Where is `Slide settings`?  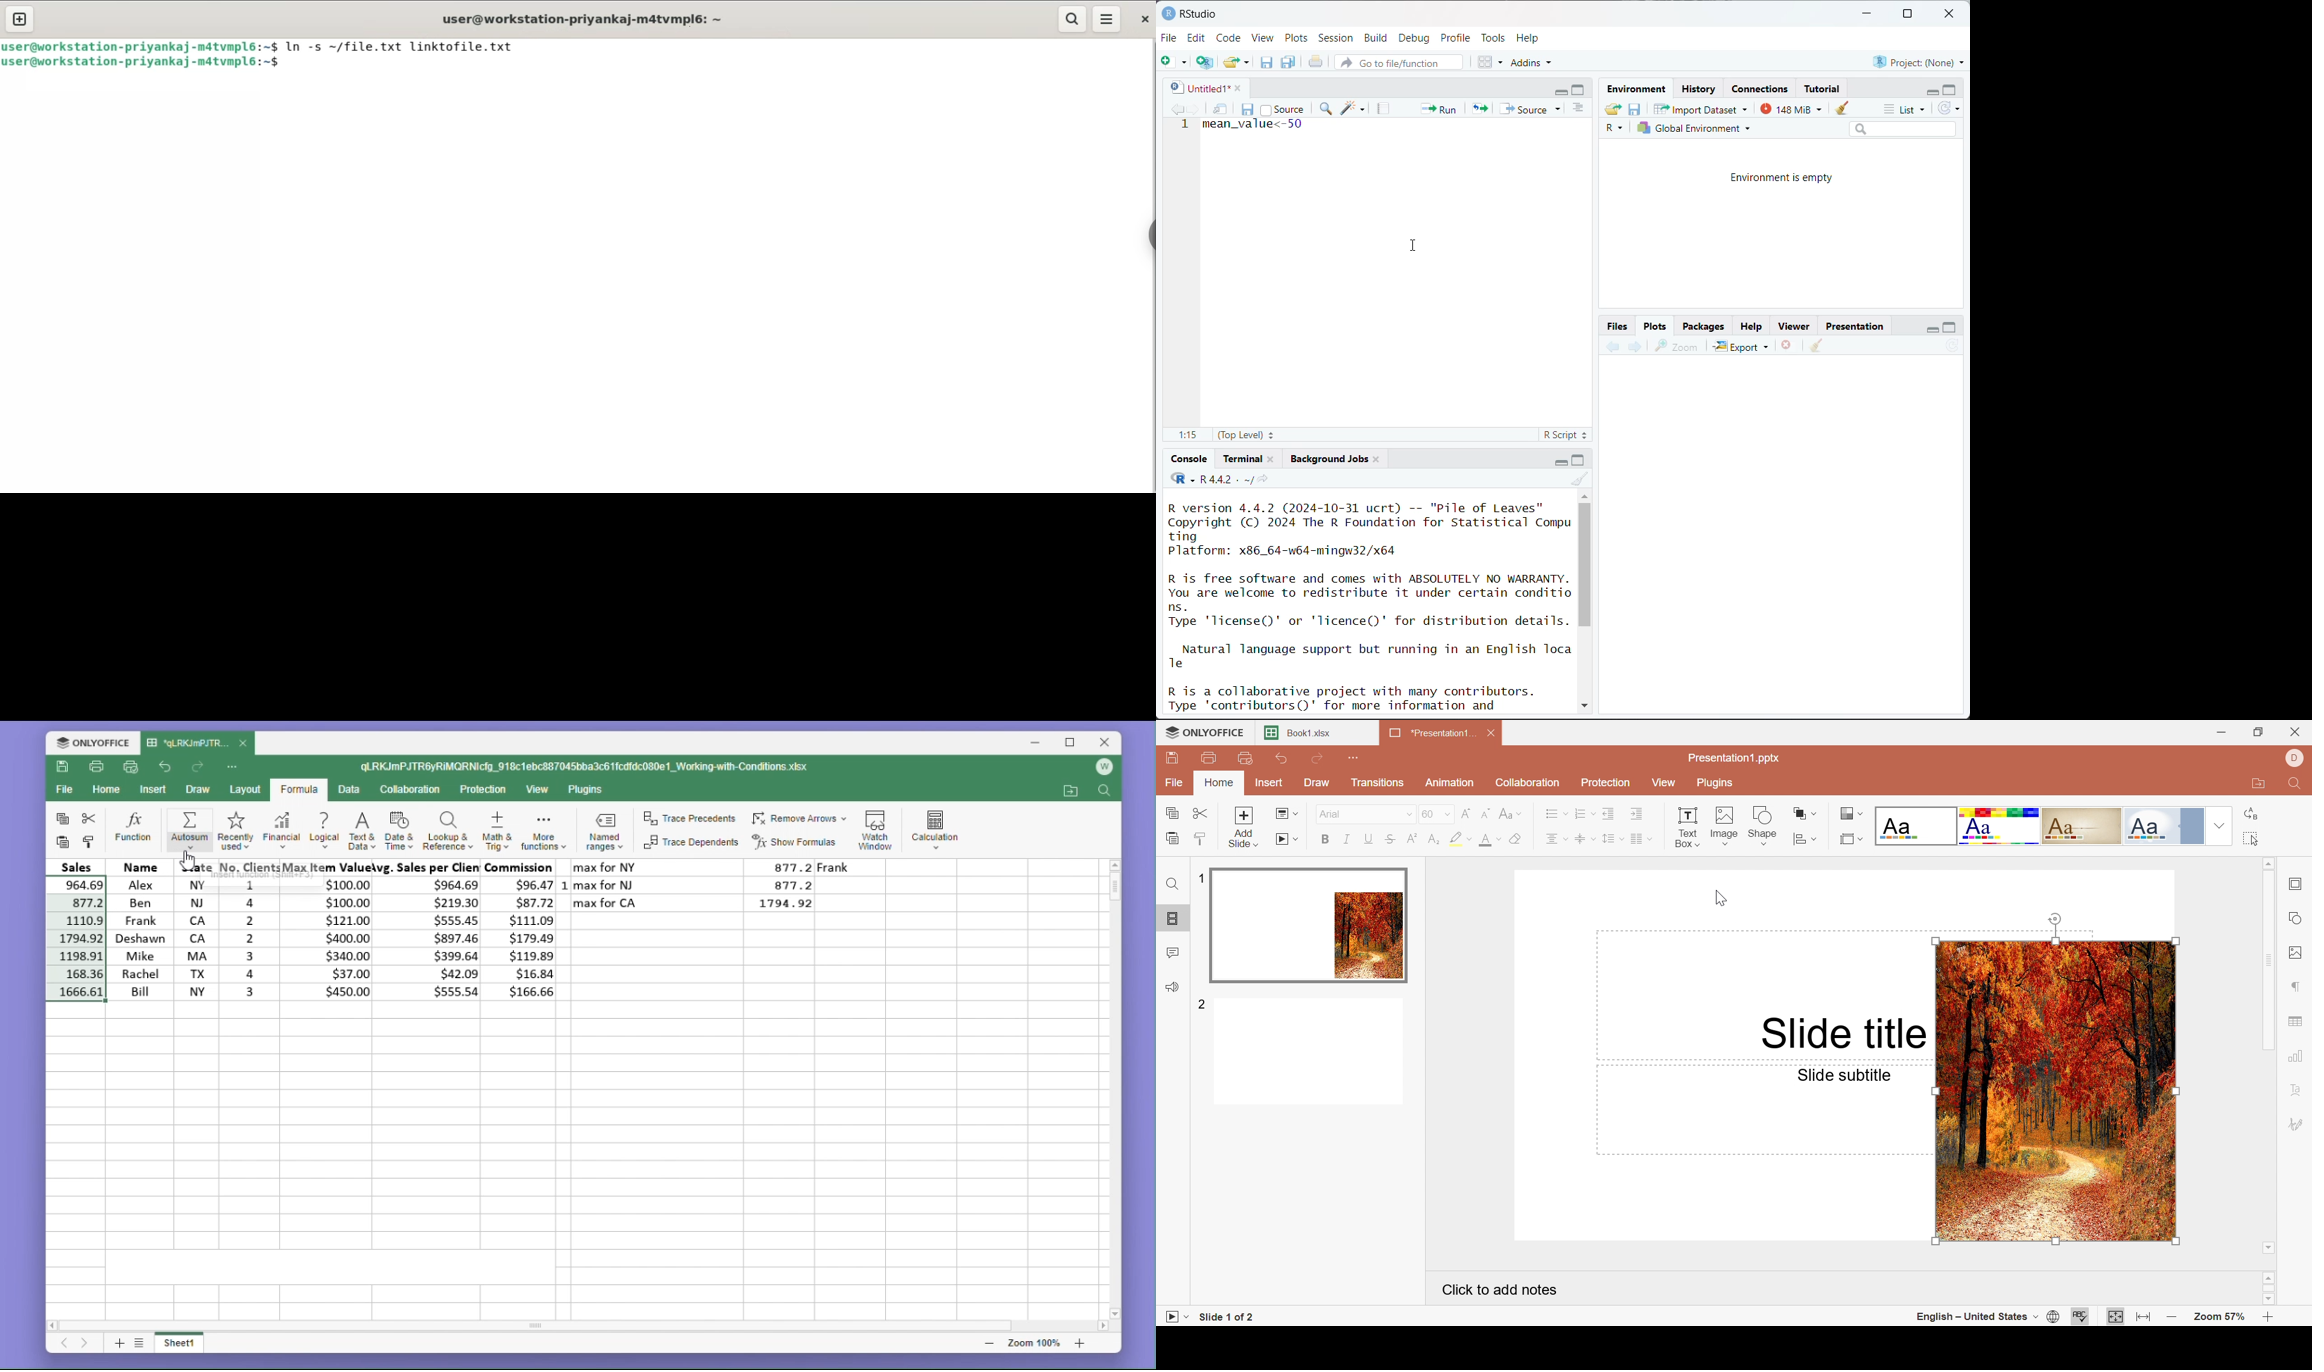 Slide settings is located at coordinates (2295, 884).